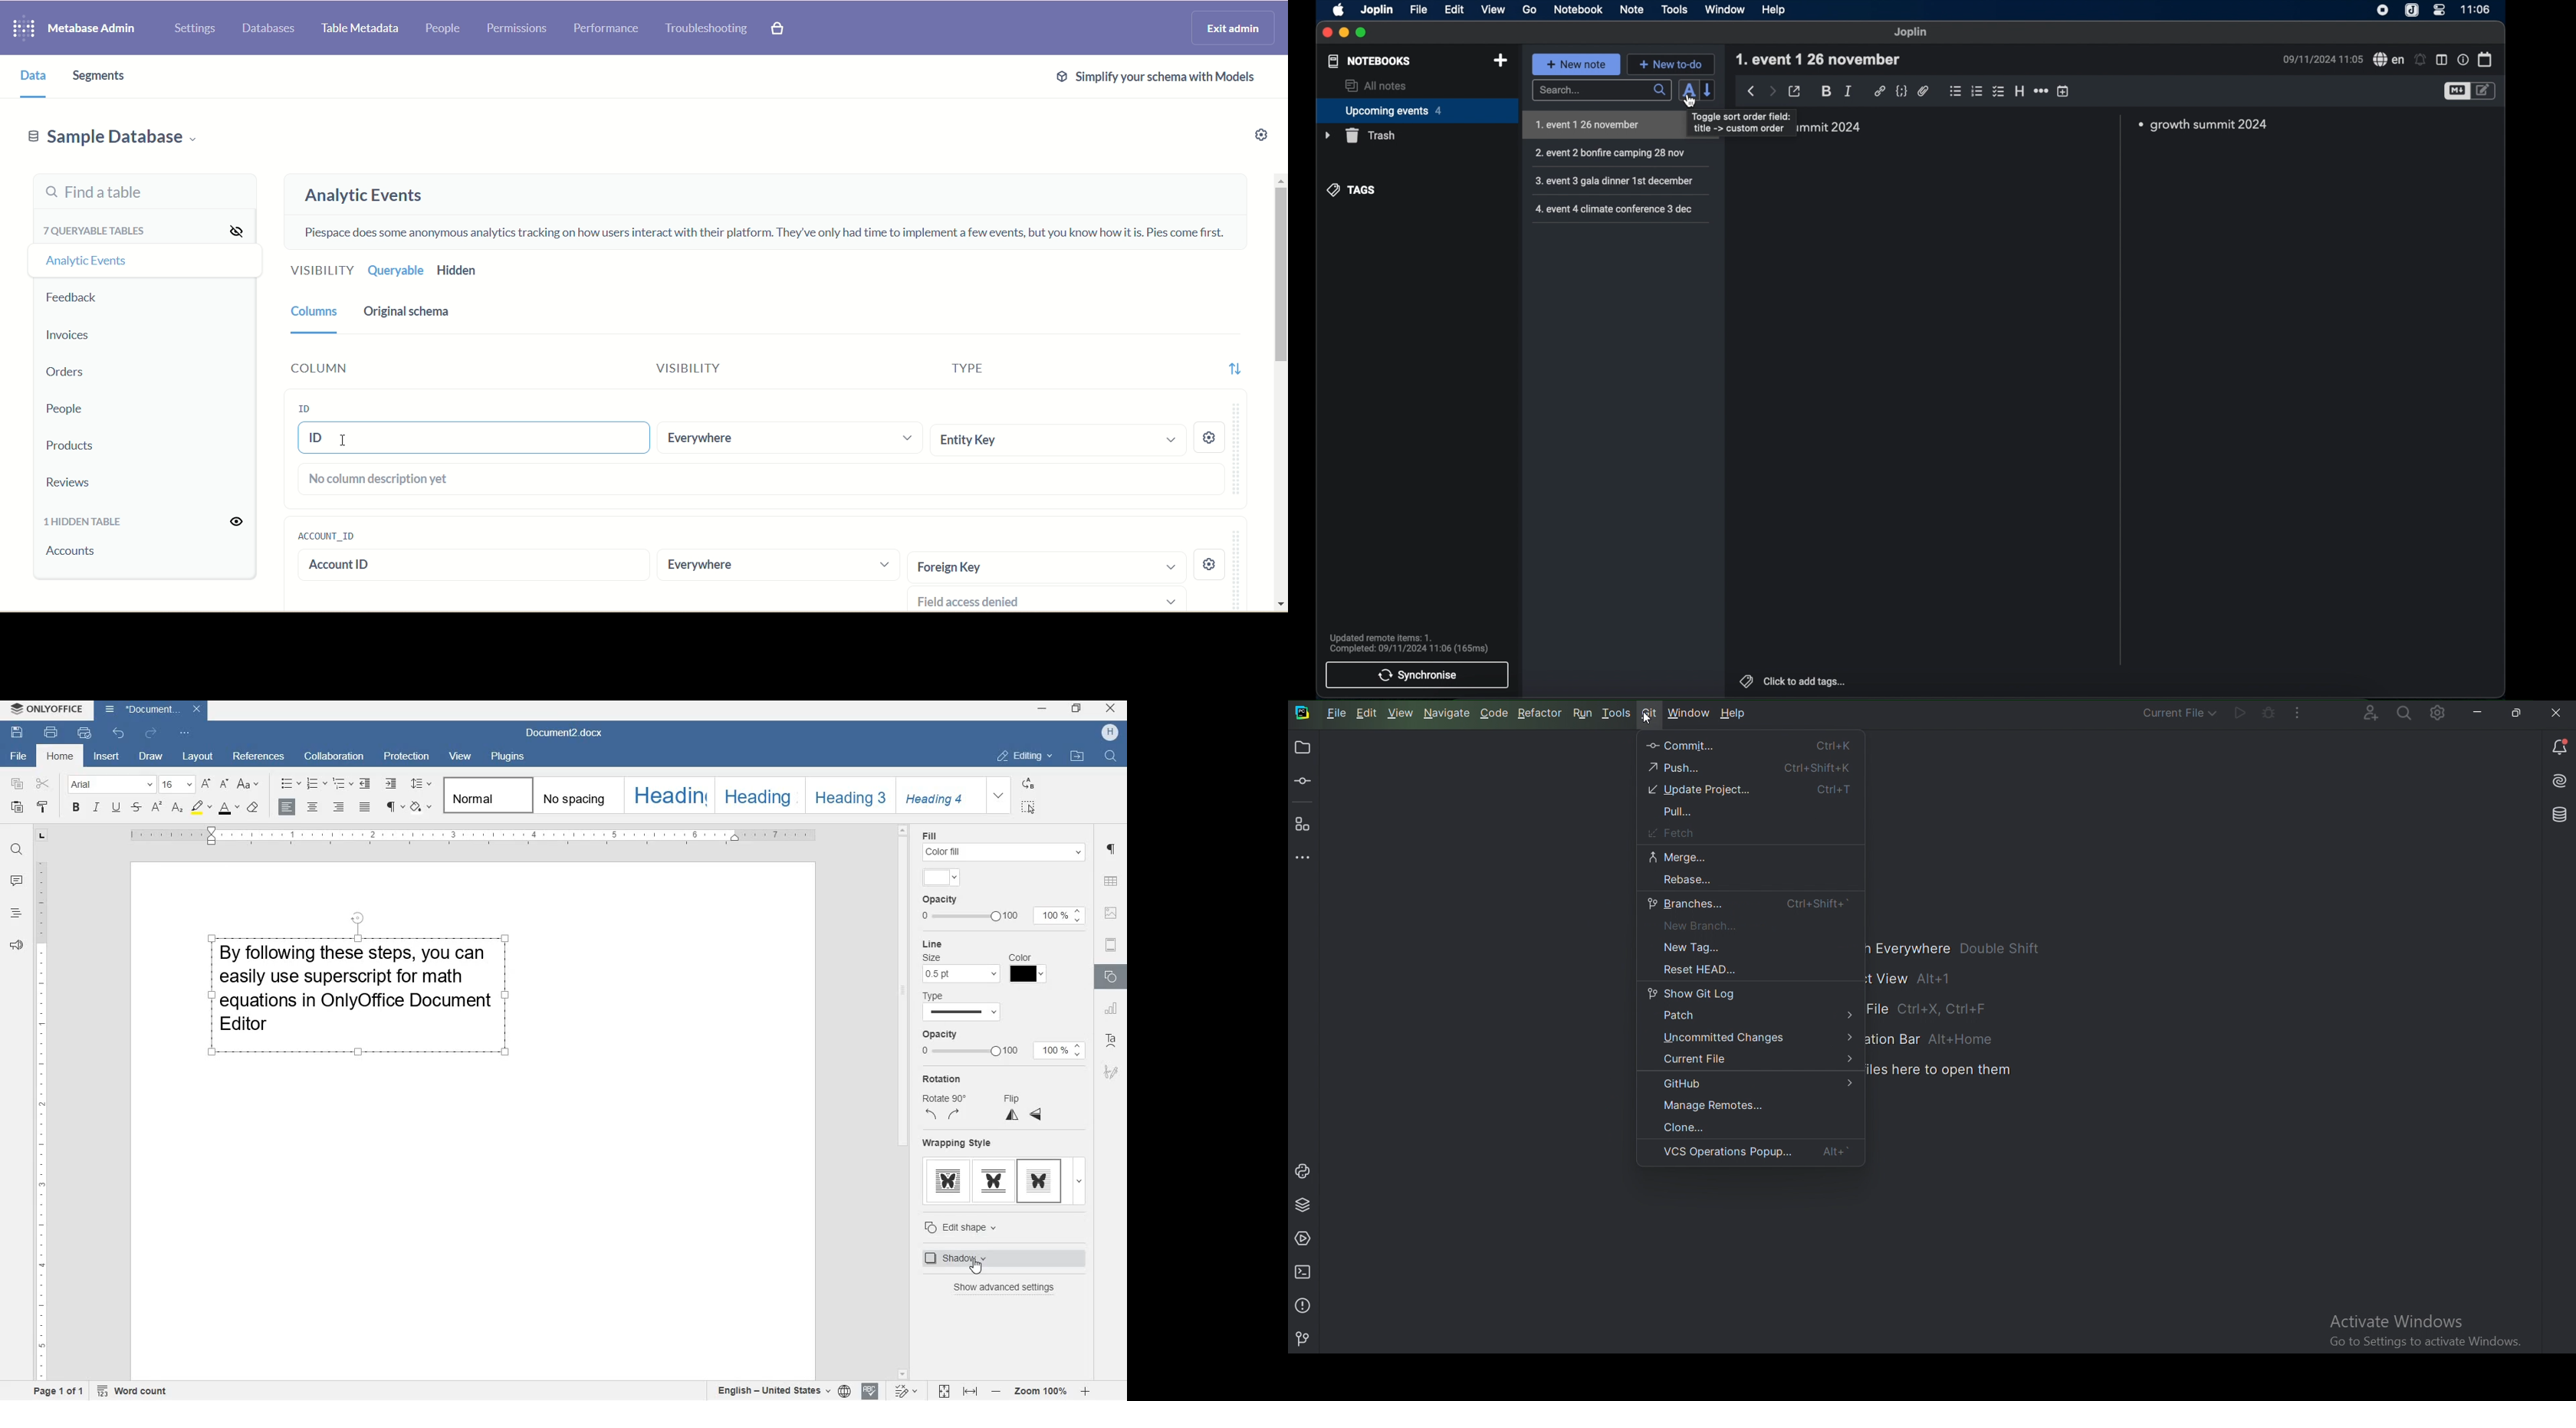  What do you see at coordinates (2041, 91) in the screenshot?
I see `horizontal rule` at bounding box center [2041, 91].